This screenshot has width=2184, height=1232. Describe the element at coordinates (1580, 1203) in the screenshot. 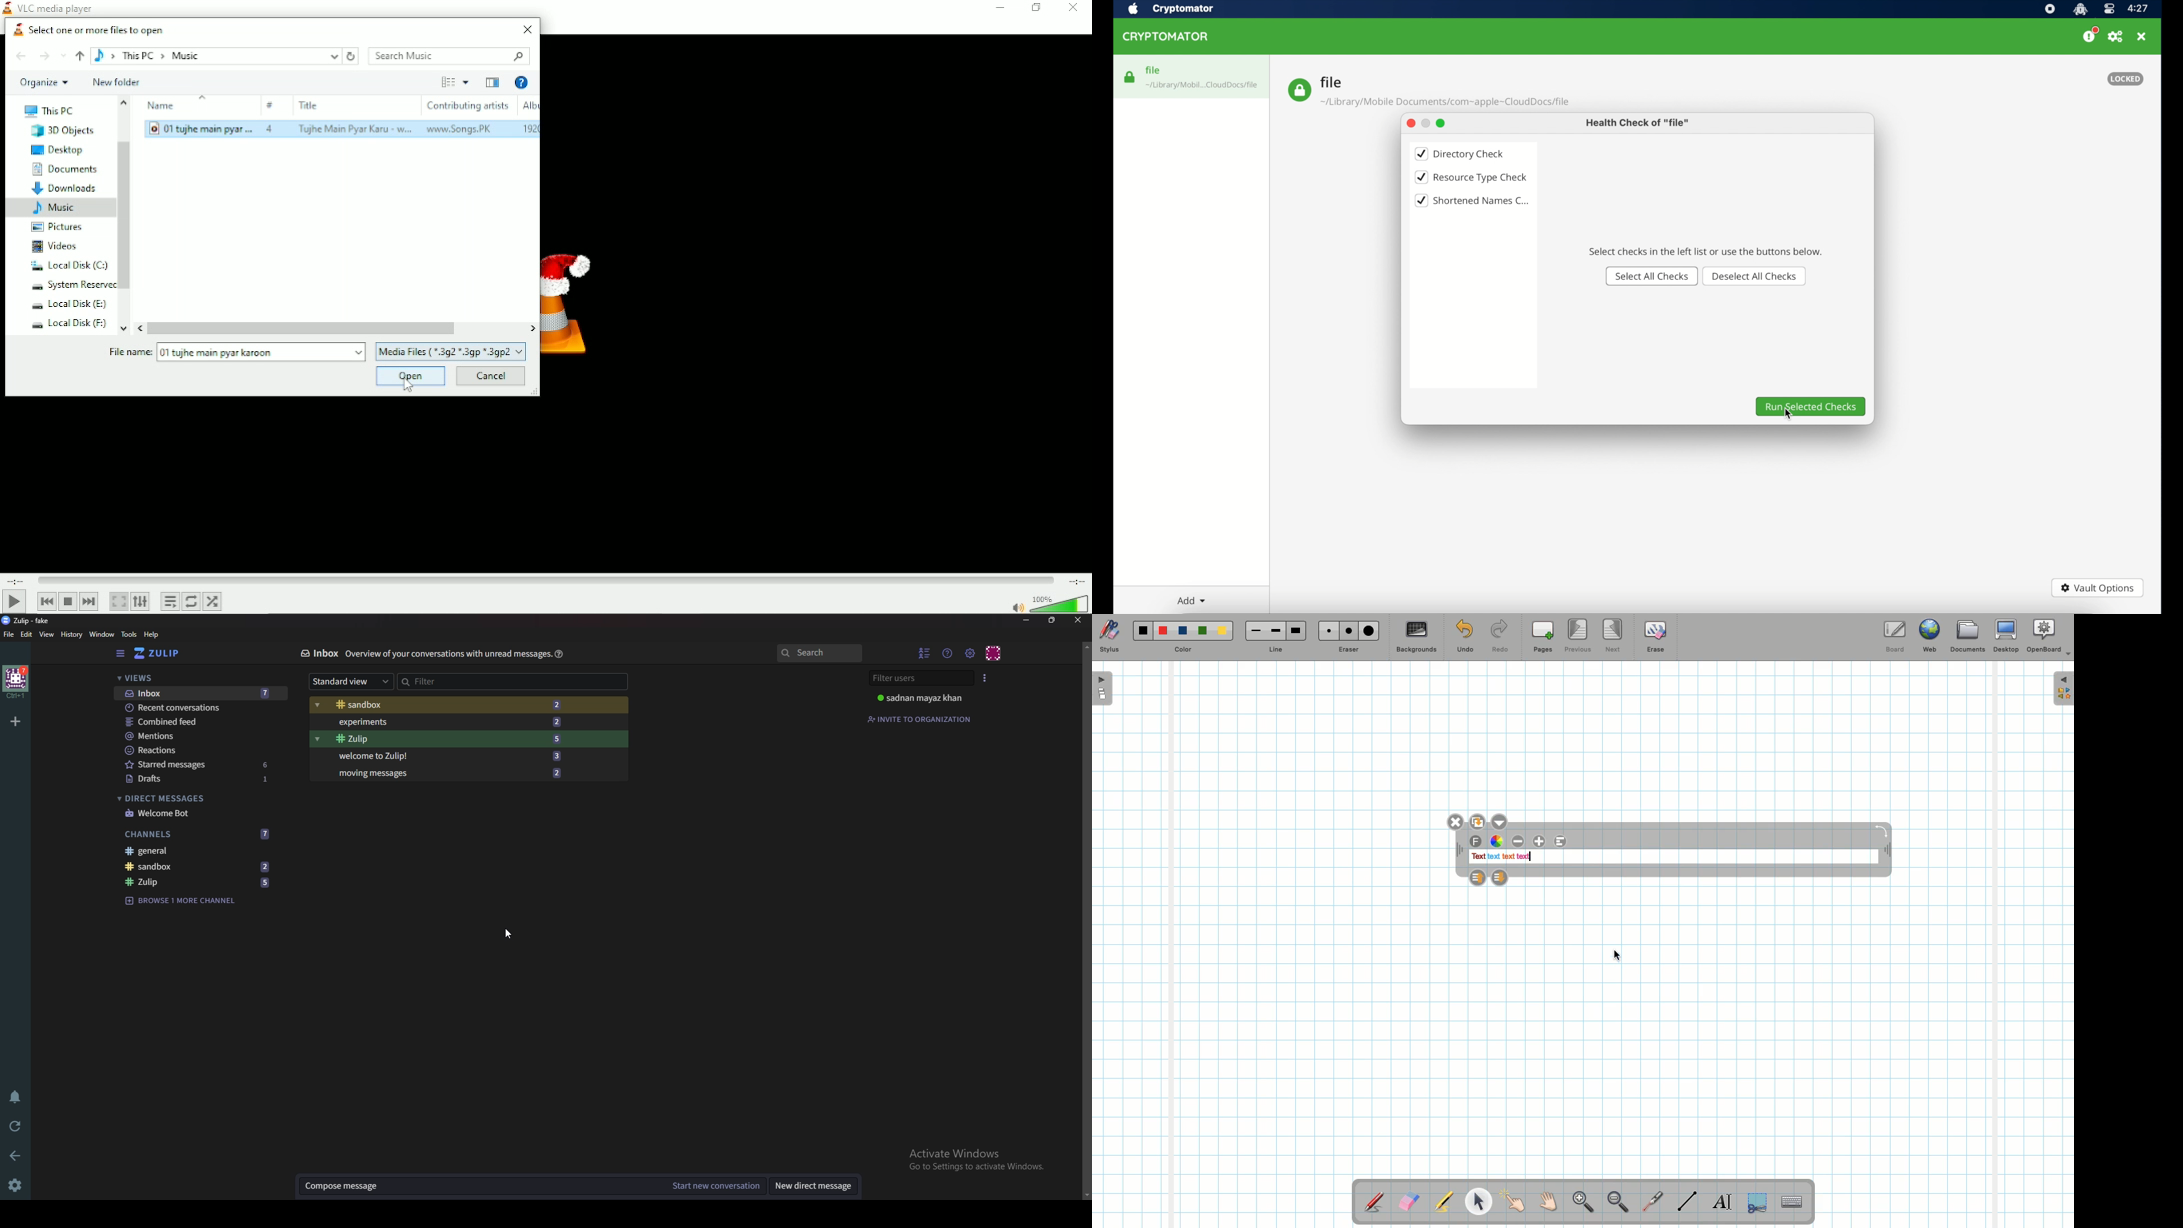

I see `Zoom in` at that location.